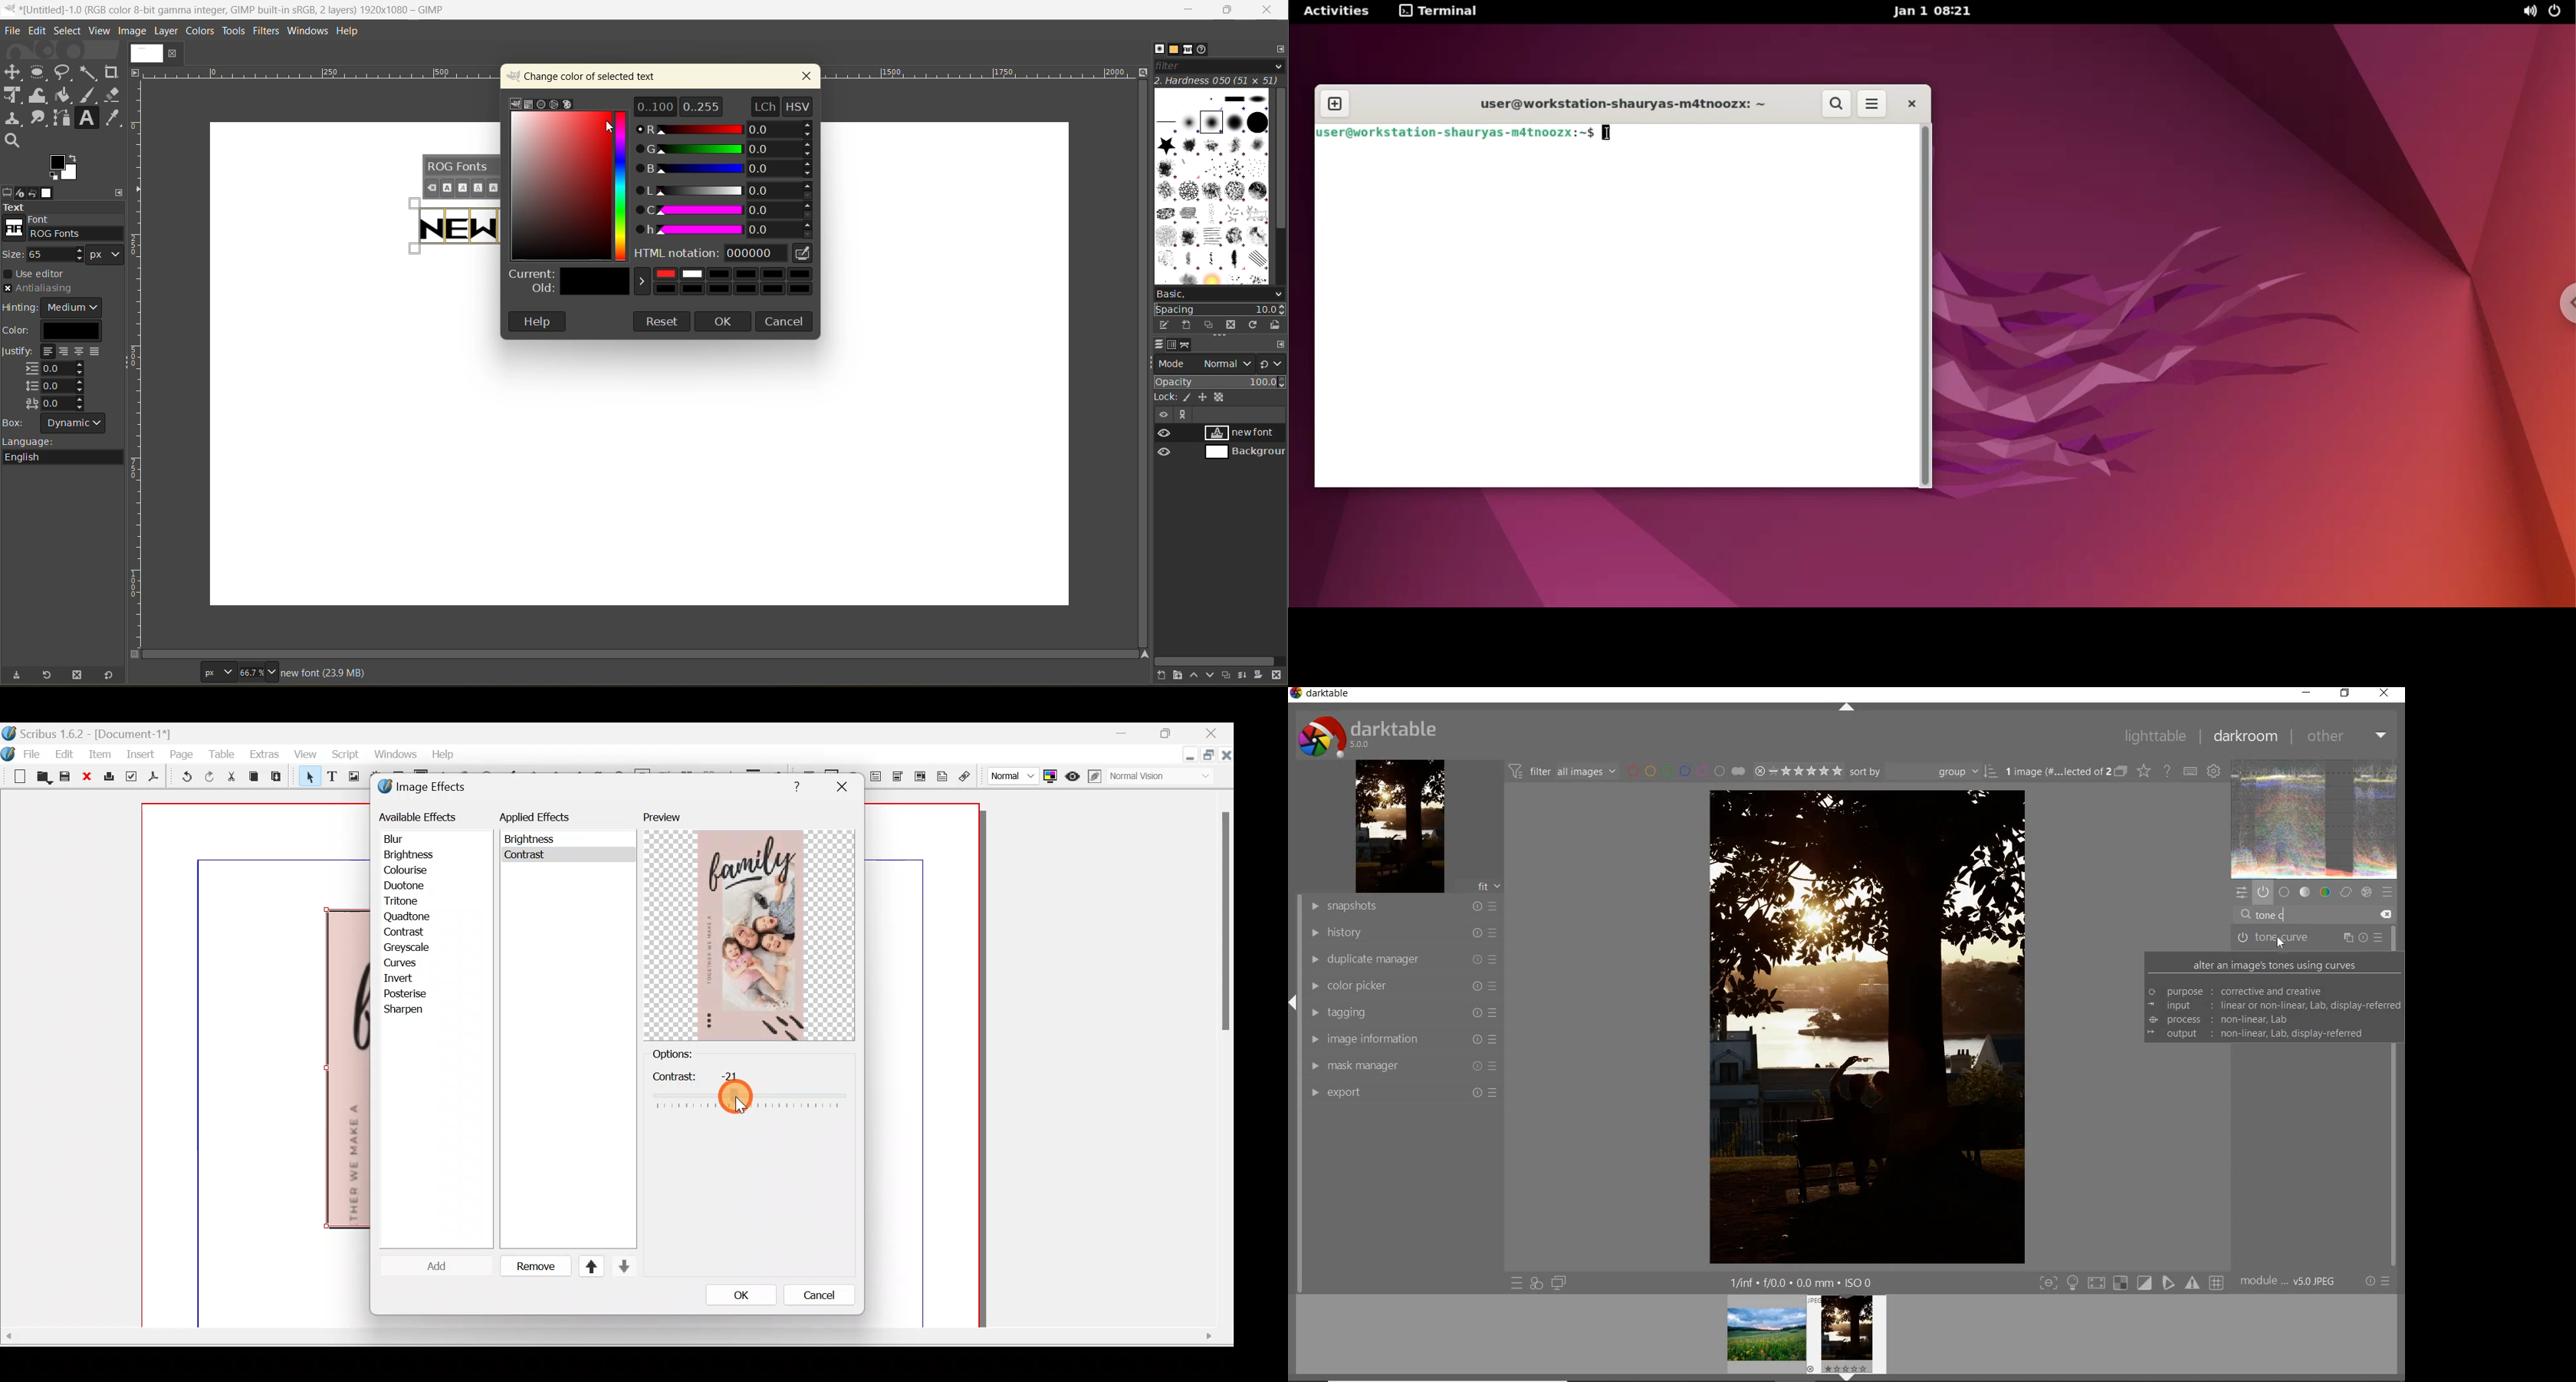  Describe the element at coordinates (66, 753) in the screenshot. I see `Edit` at that location.